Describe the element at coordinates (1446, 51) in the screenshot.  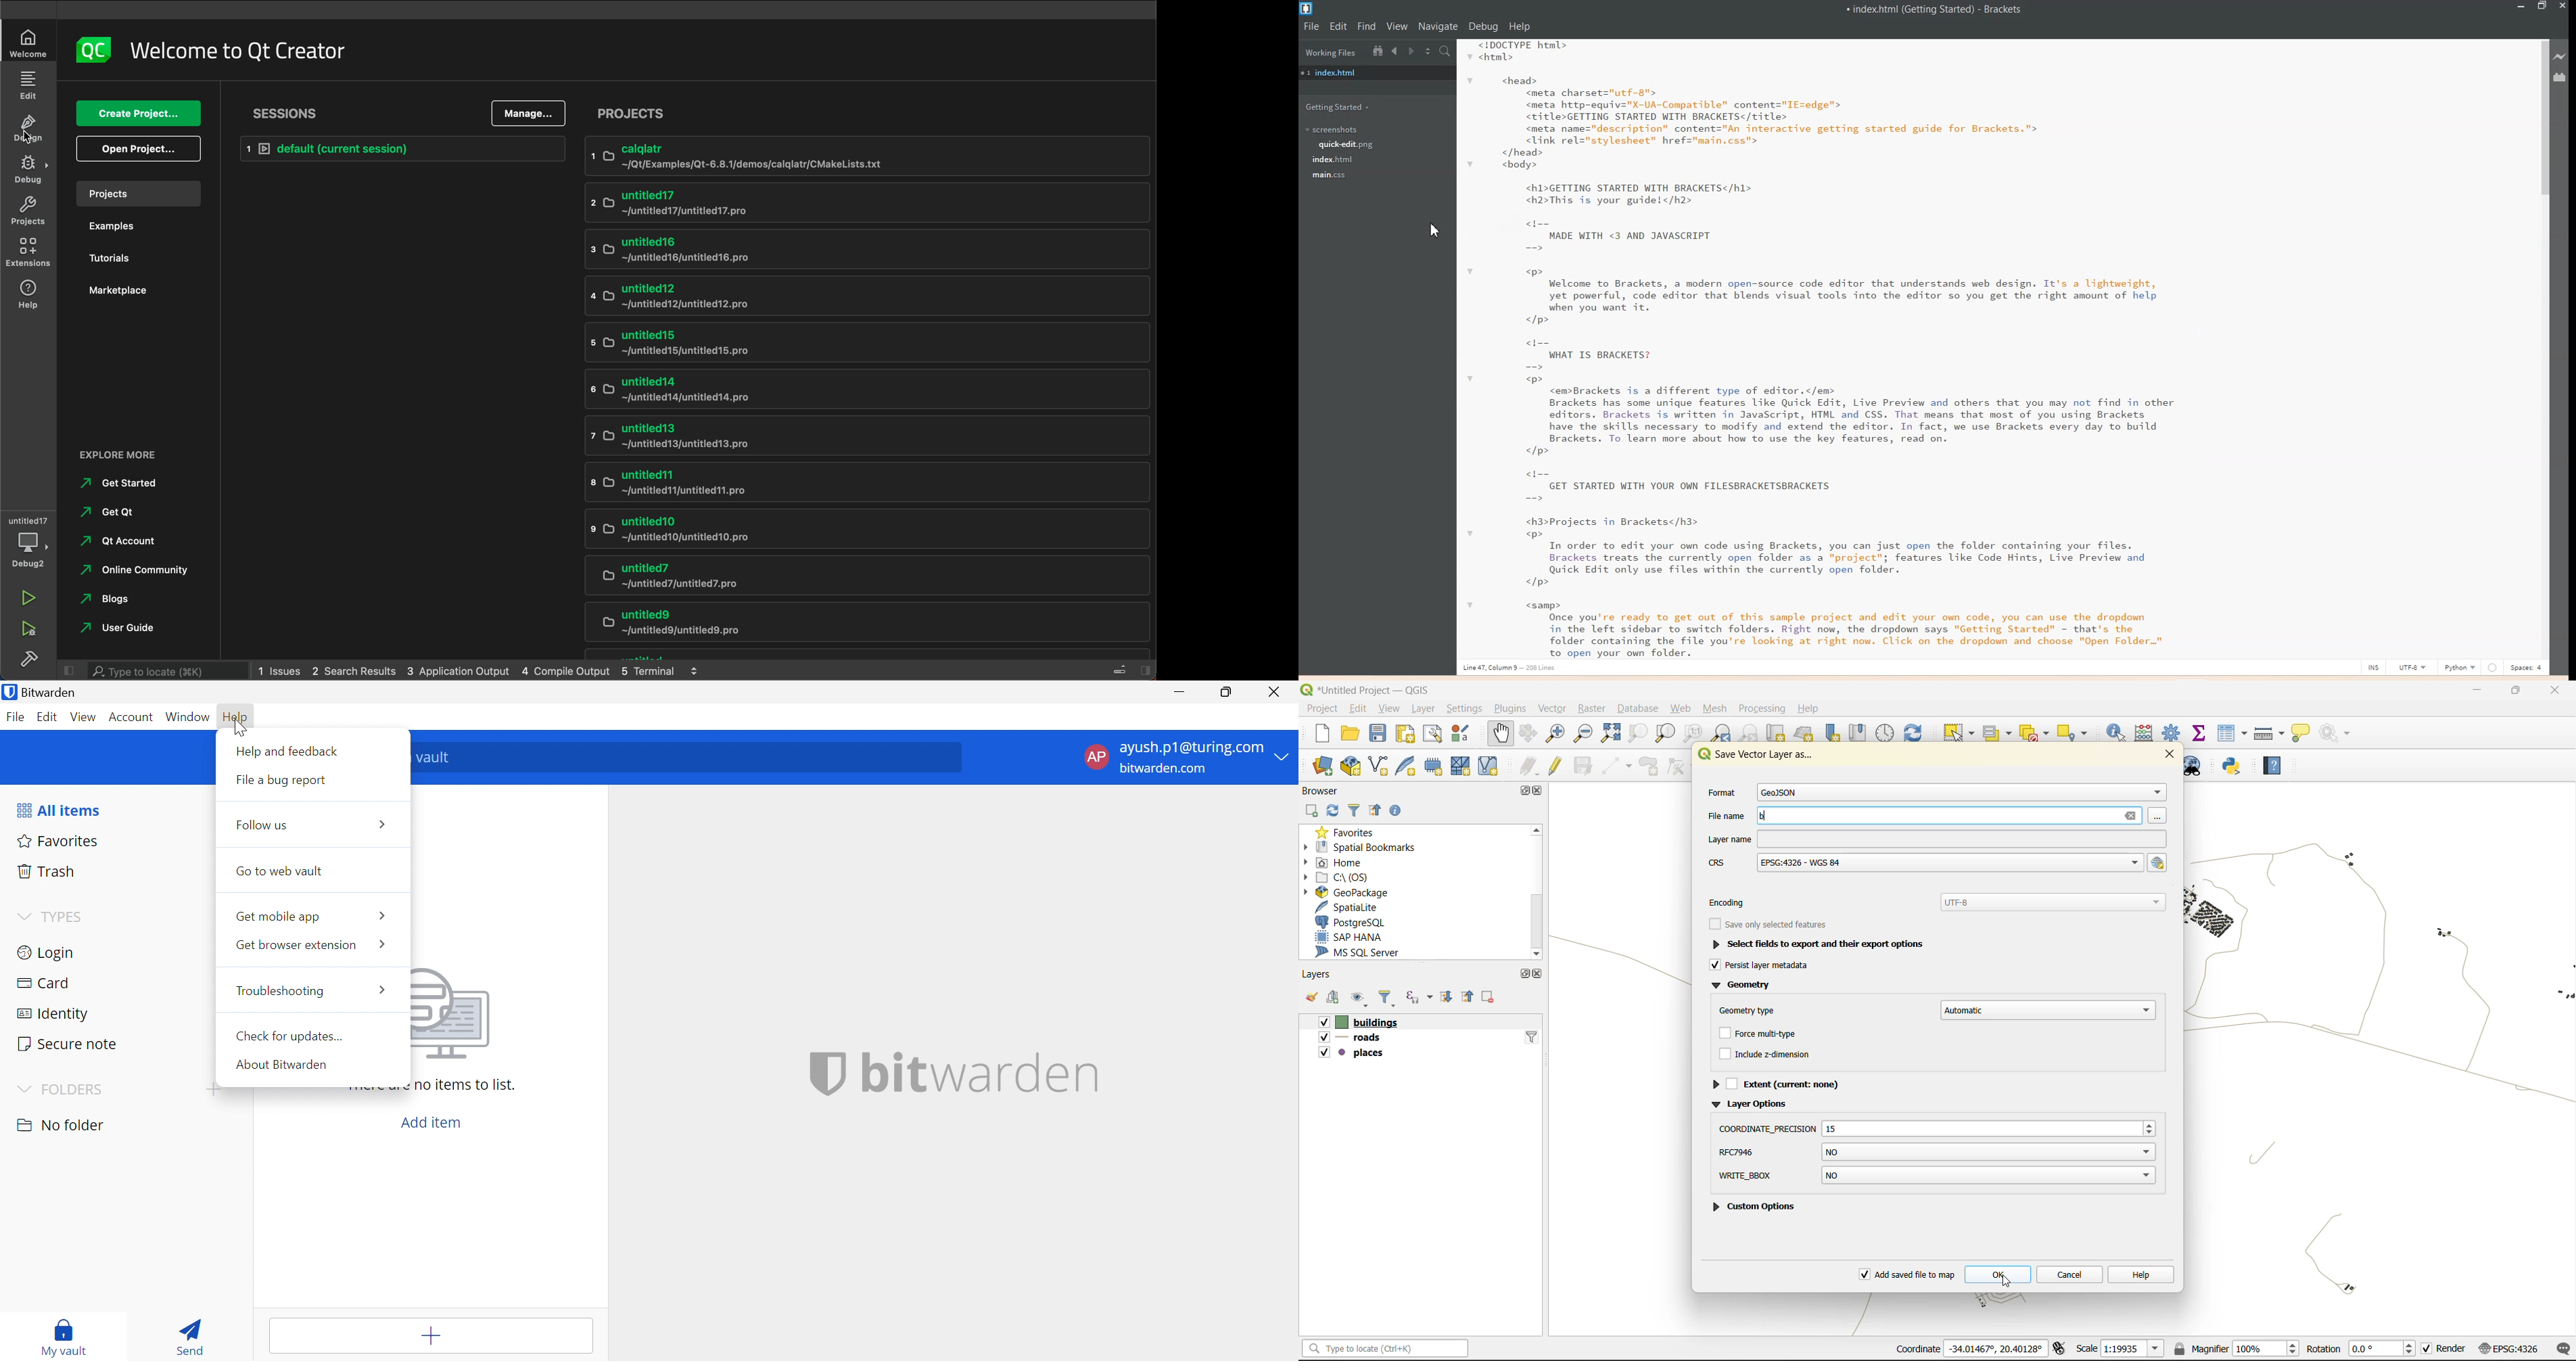
I see `Find in Files` at that location.